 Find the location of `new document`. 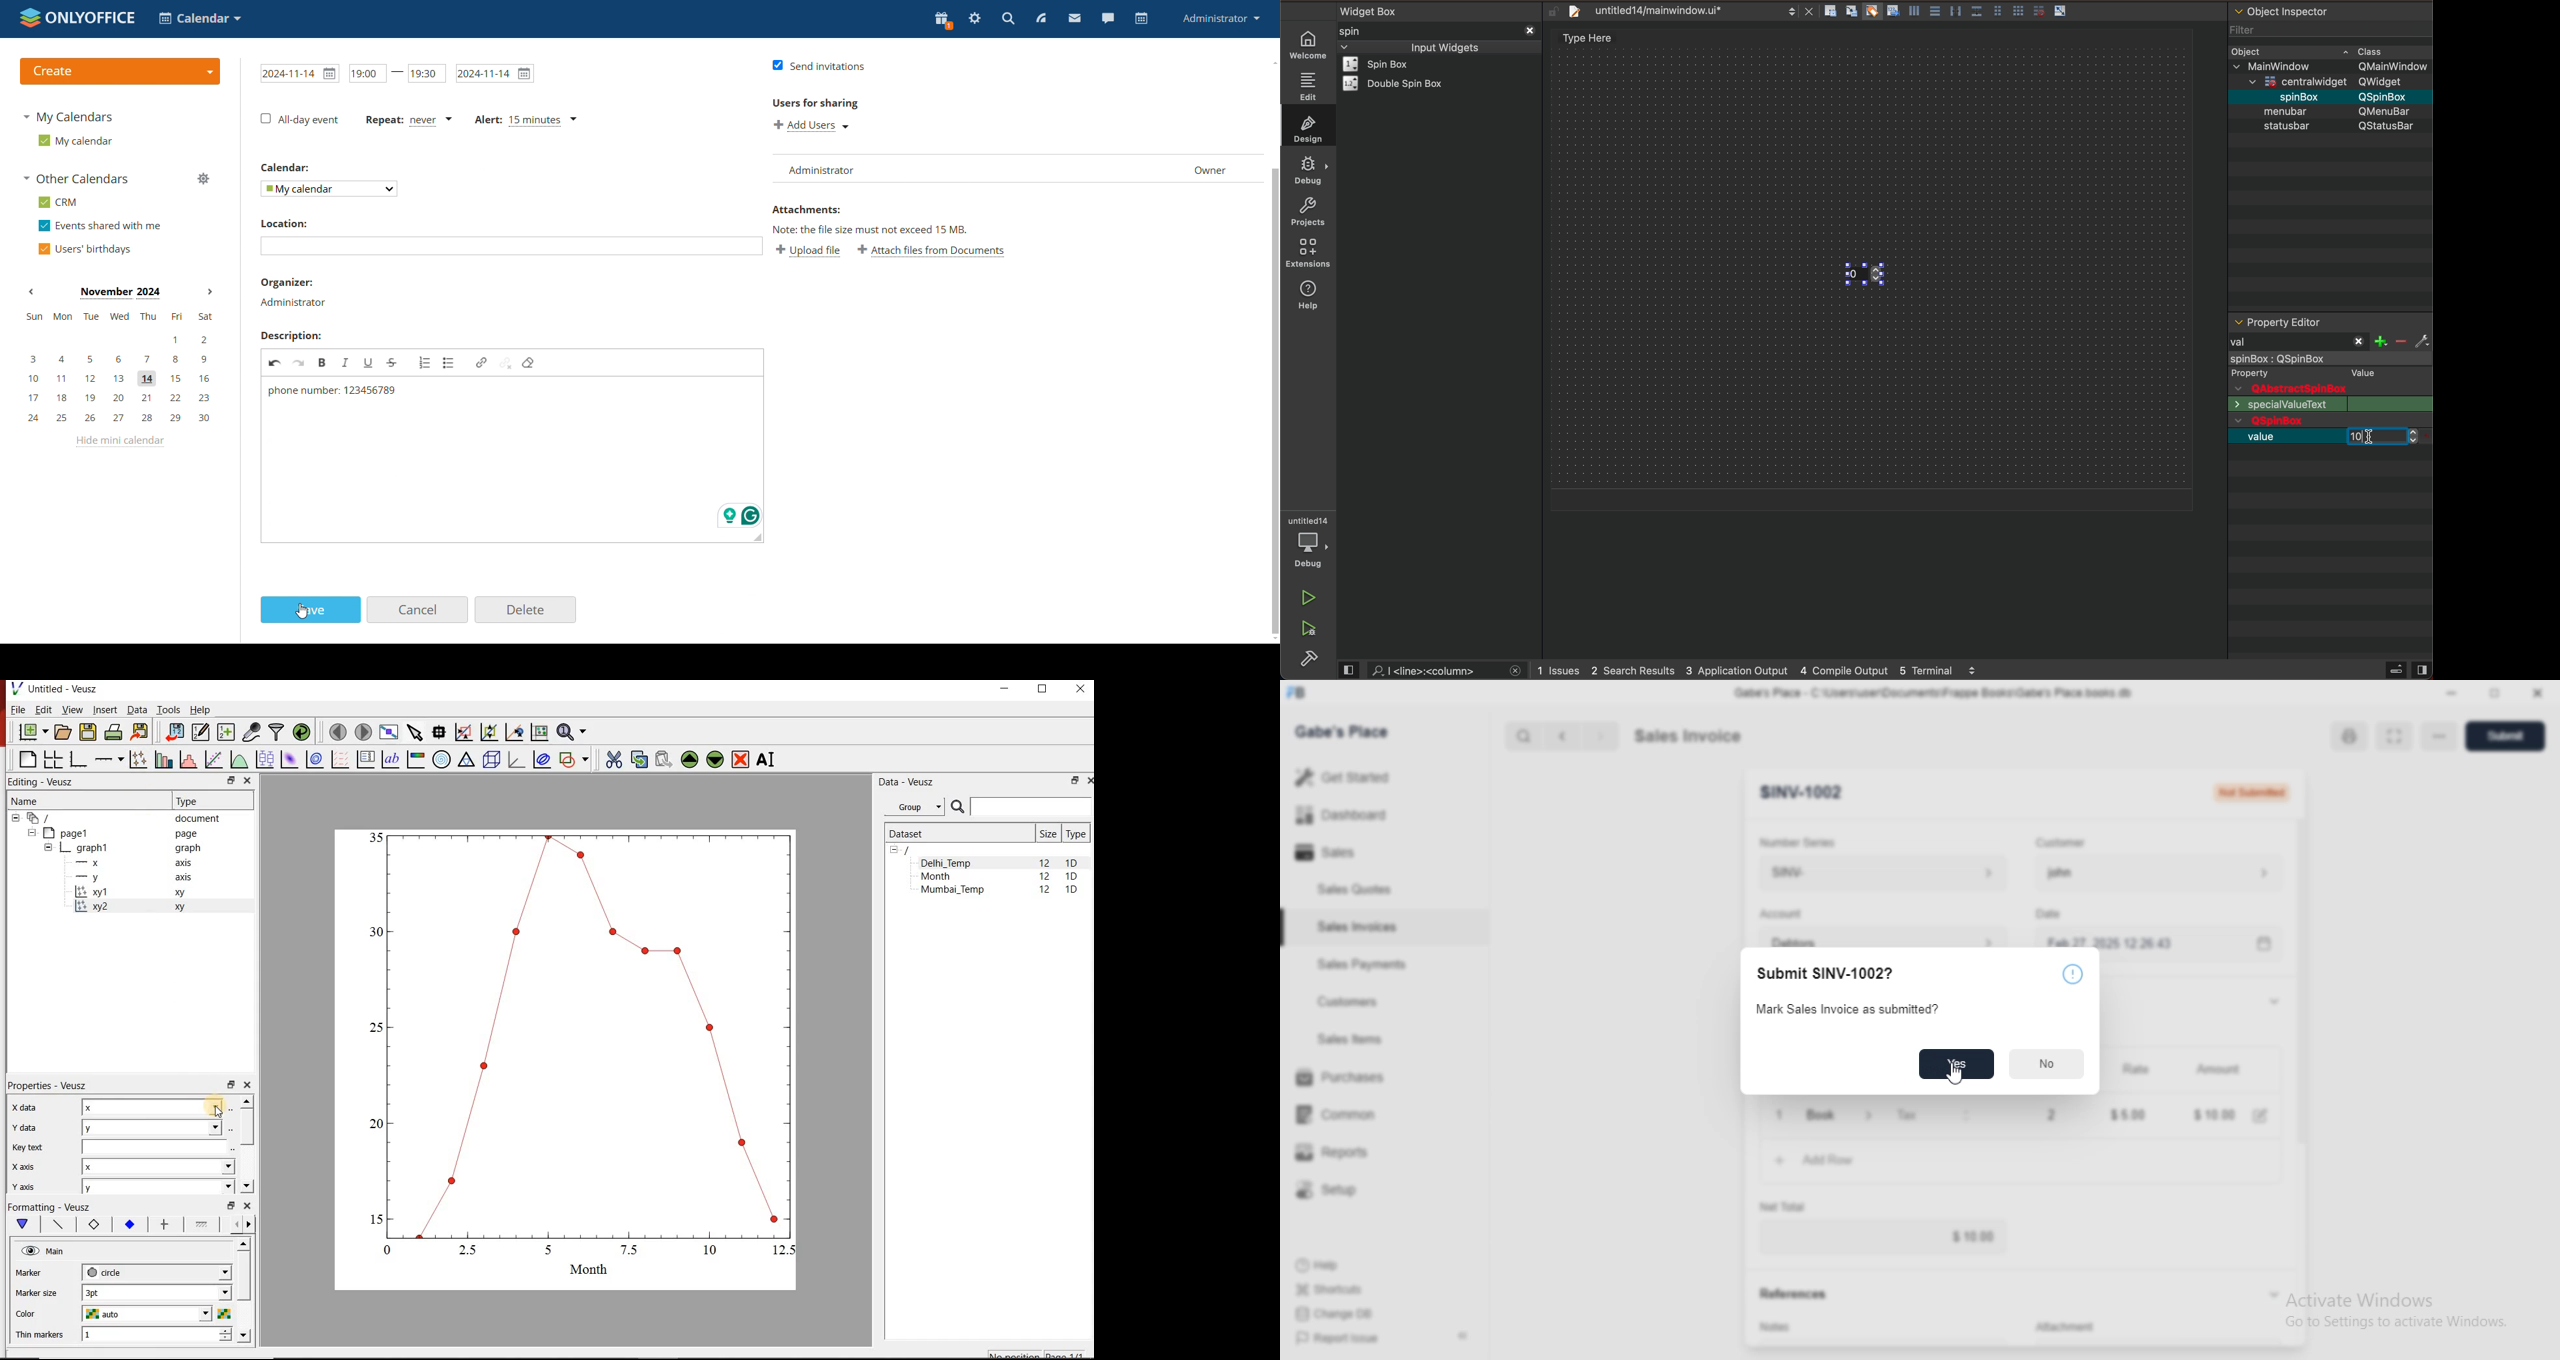

new document is located at coordinates (32, 732).